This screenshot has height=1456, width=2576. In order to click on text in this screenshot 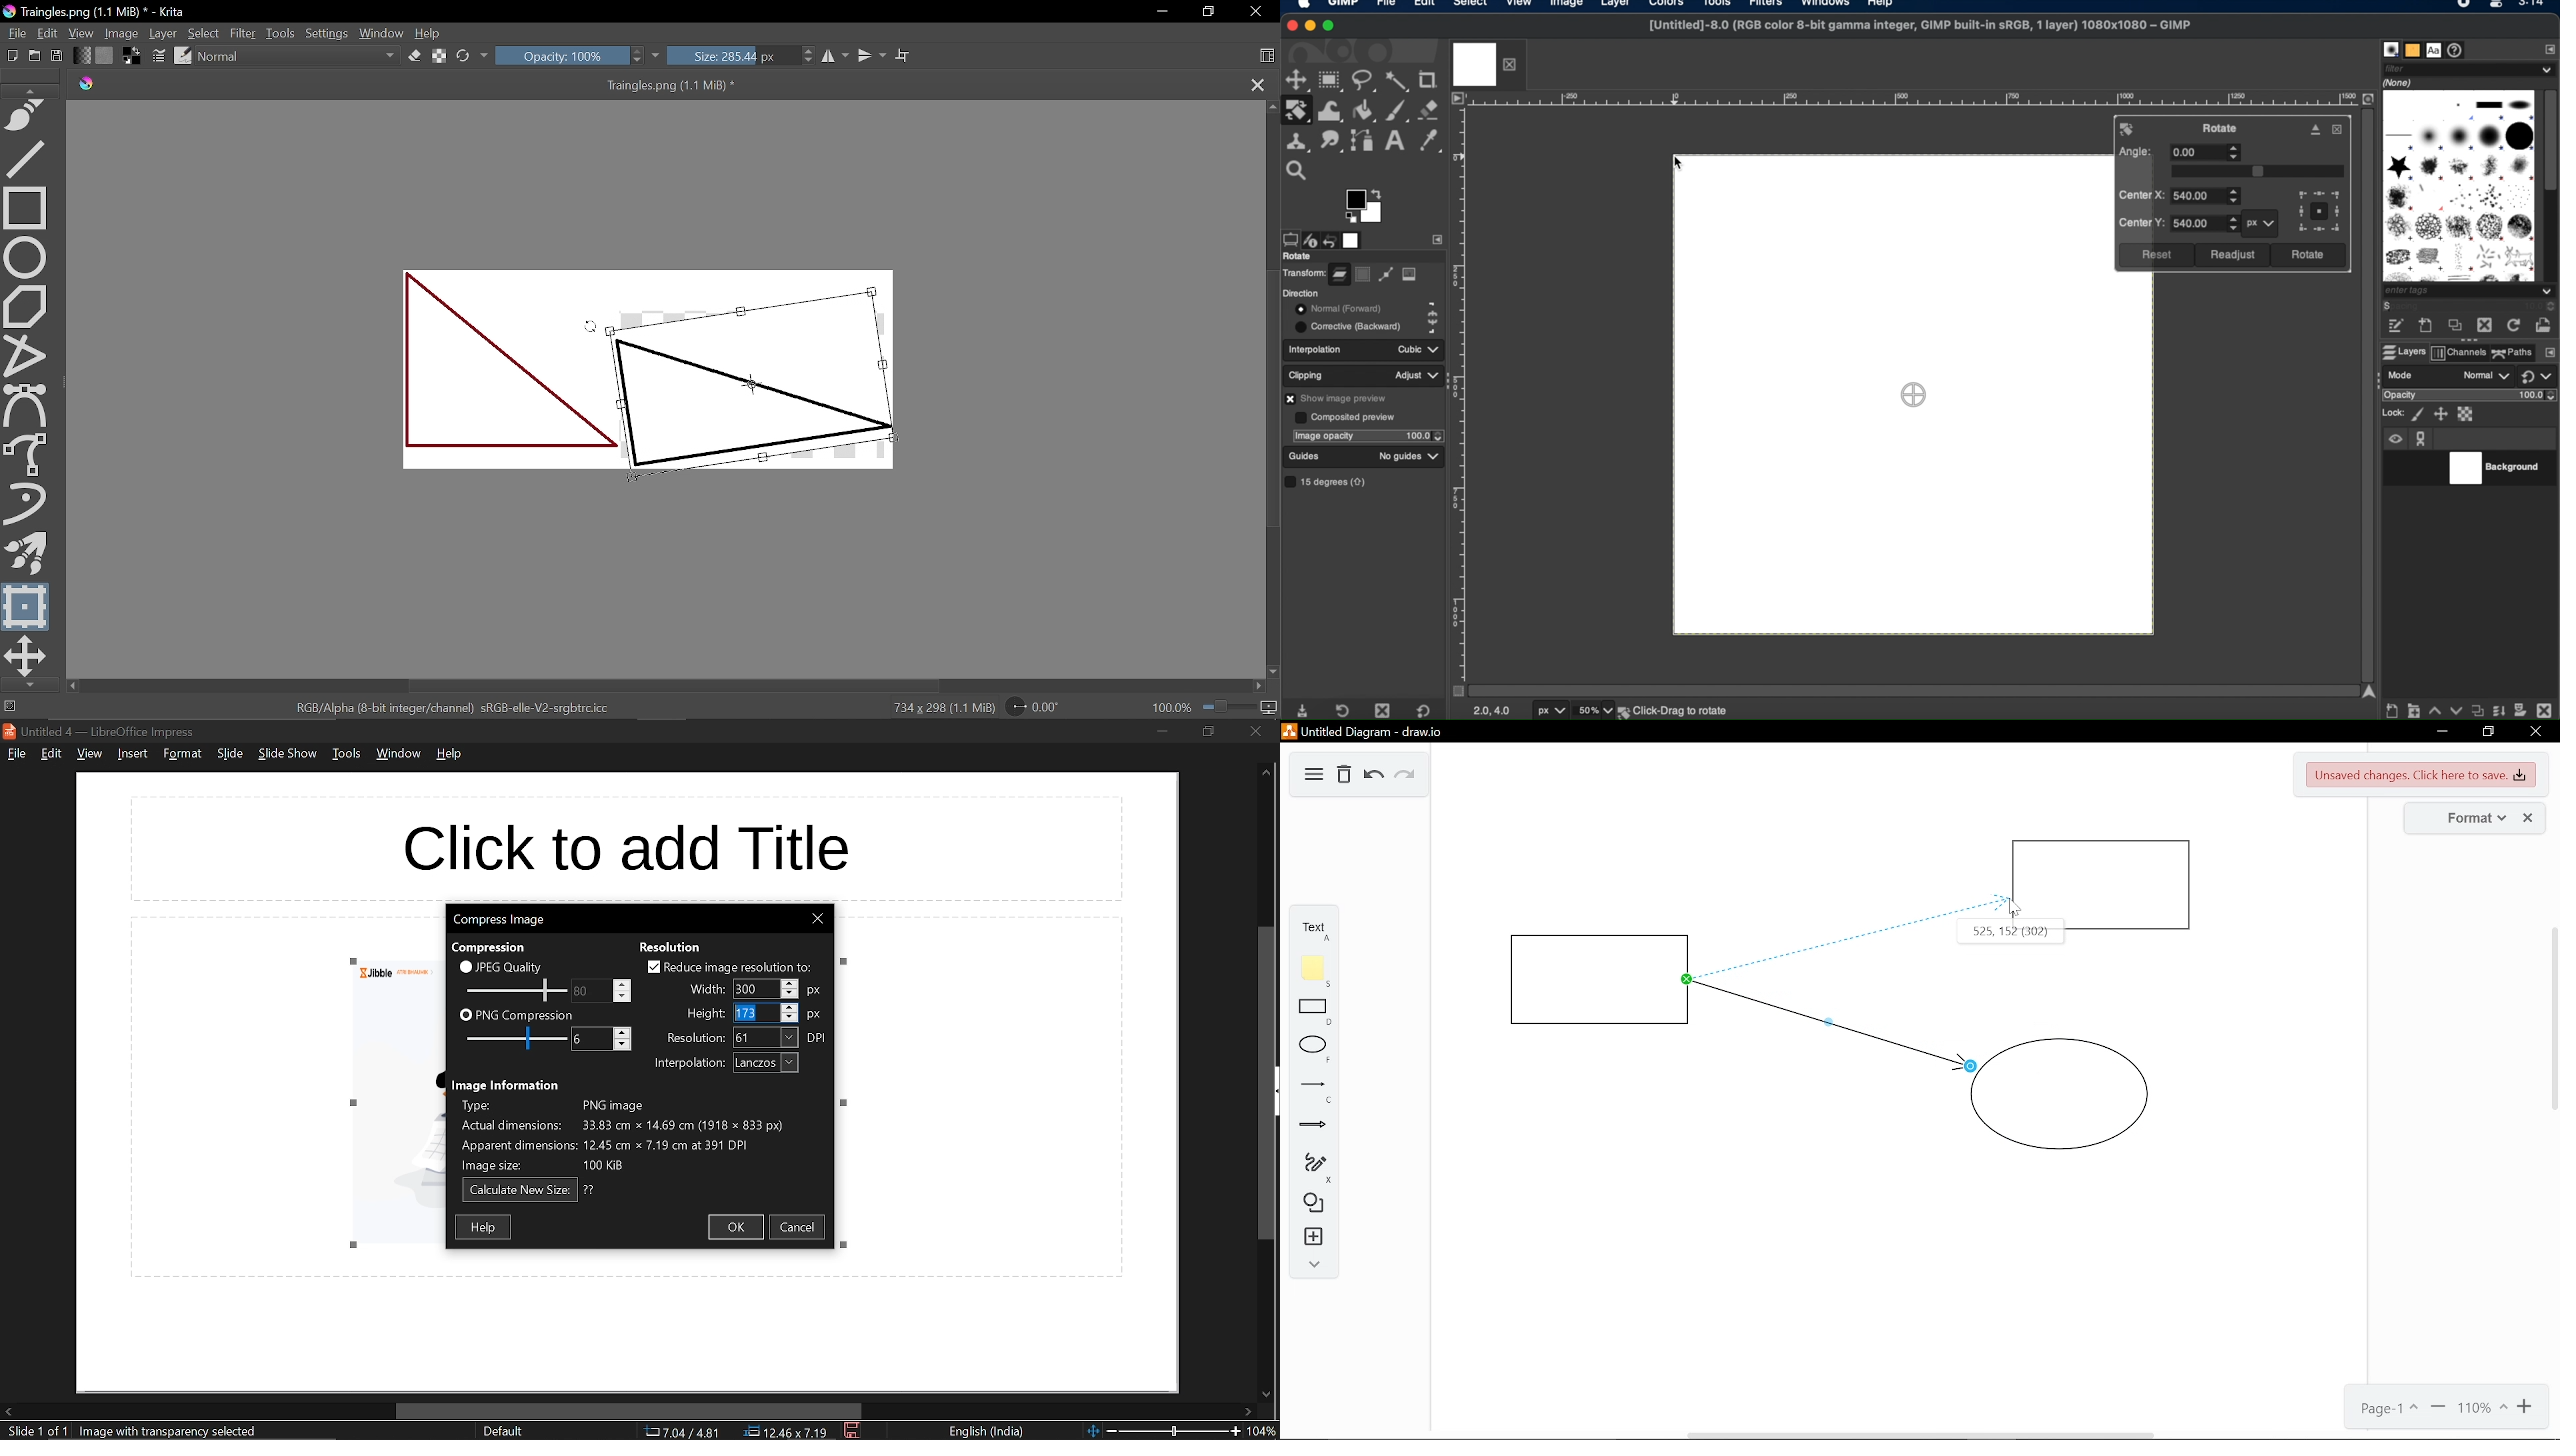, I will do `click(689, 1064)`.